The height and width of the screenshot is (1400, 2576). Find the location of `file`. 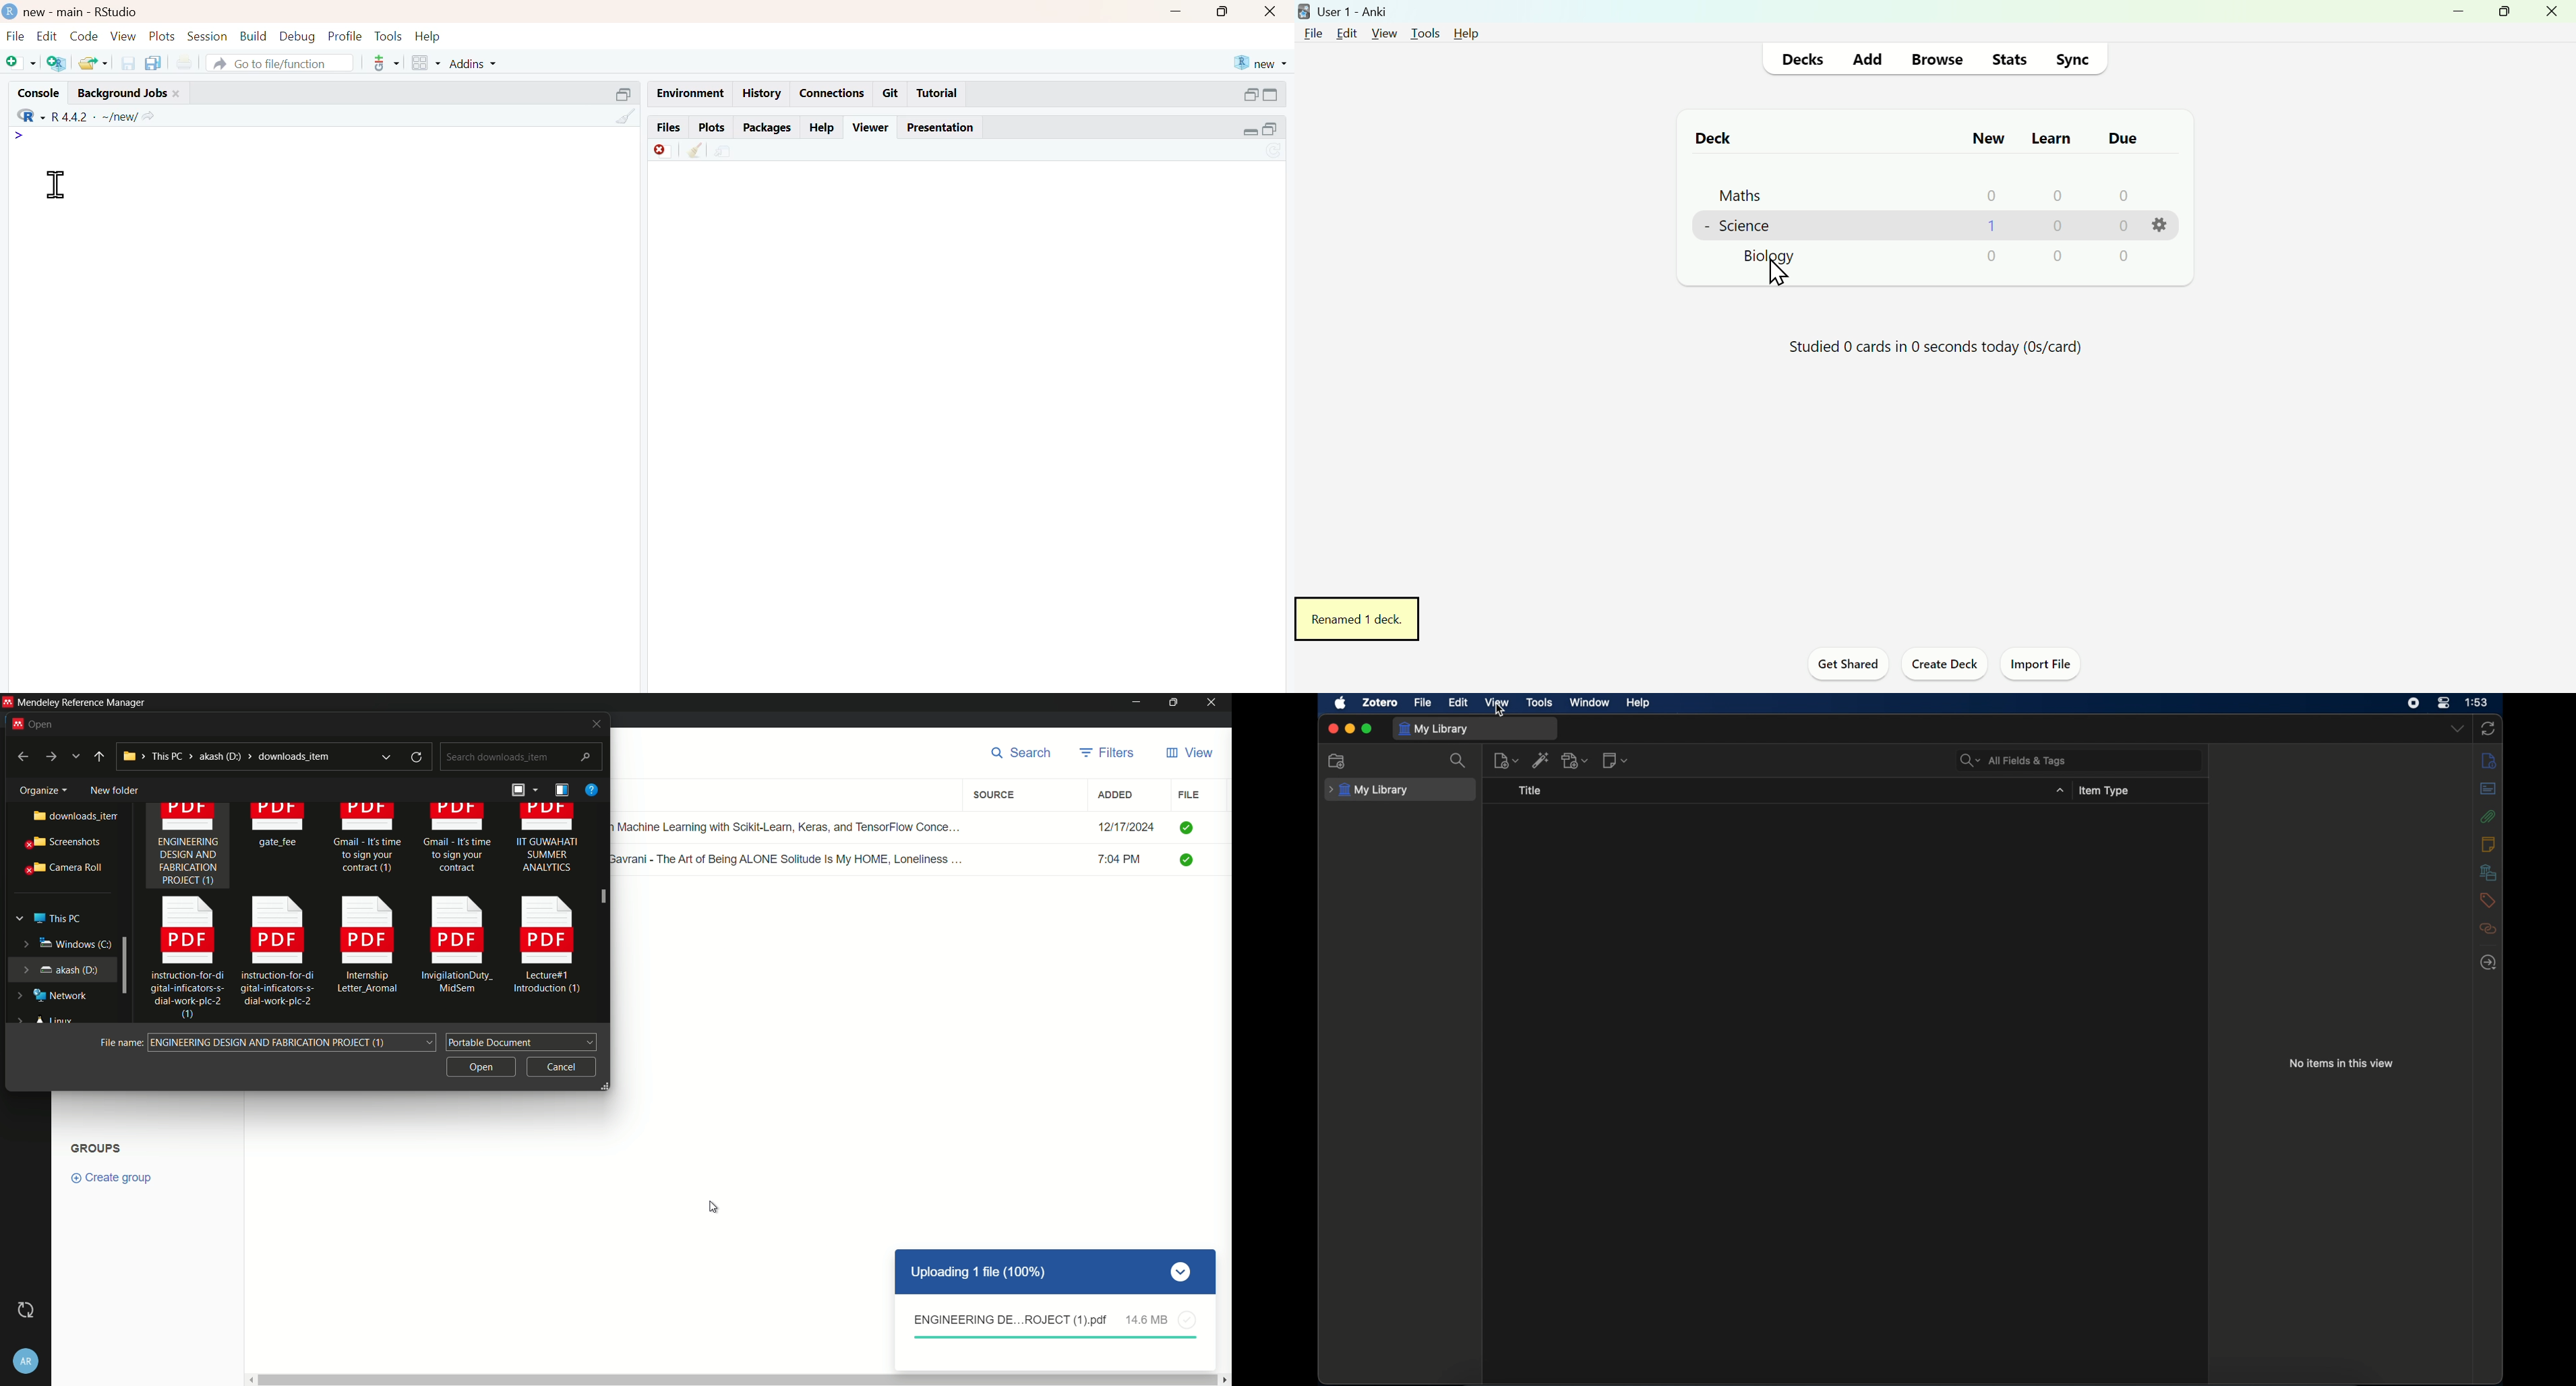

file is located at coordinates (1189, 794).